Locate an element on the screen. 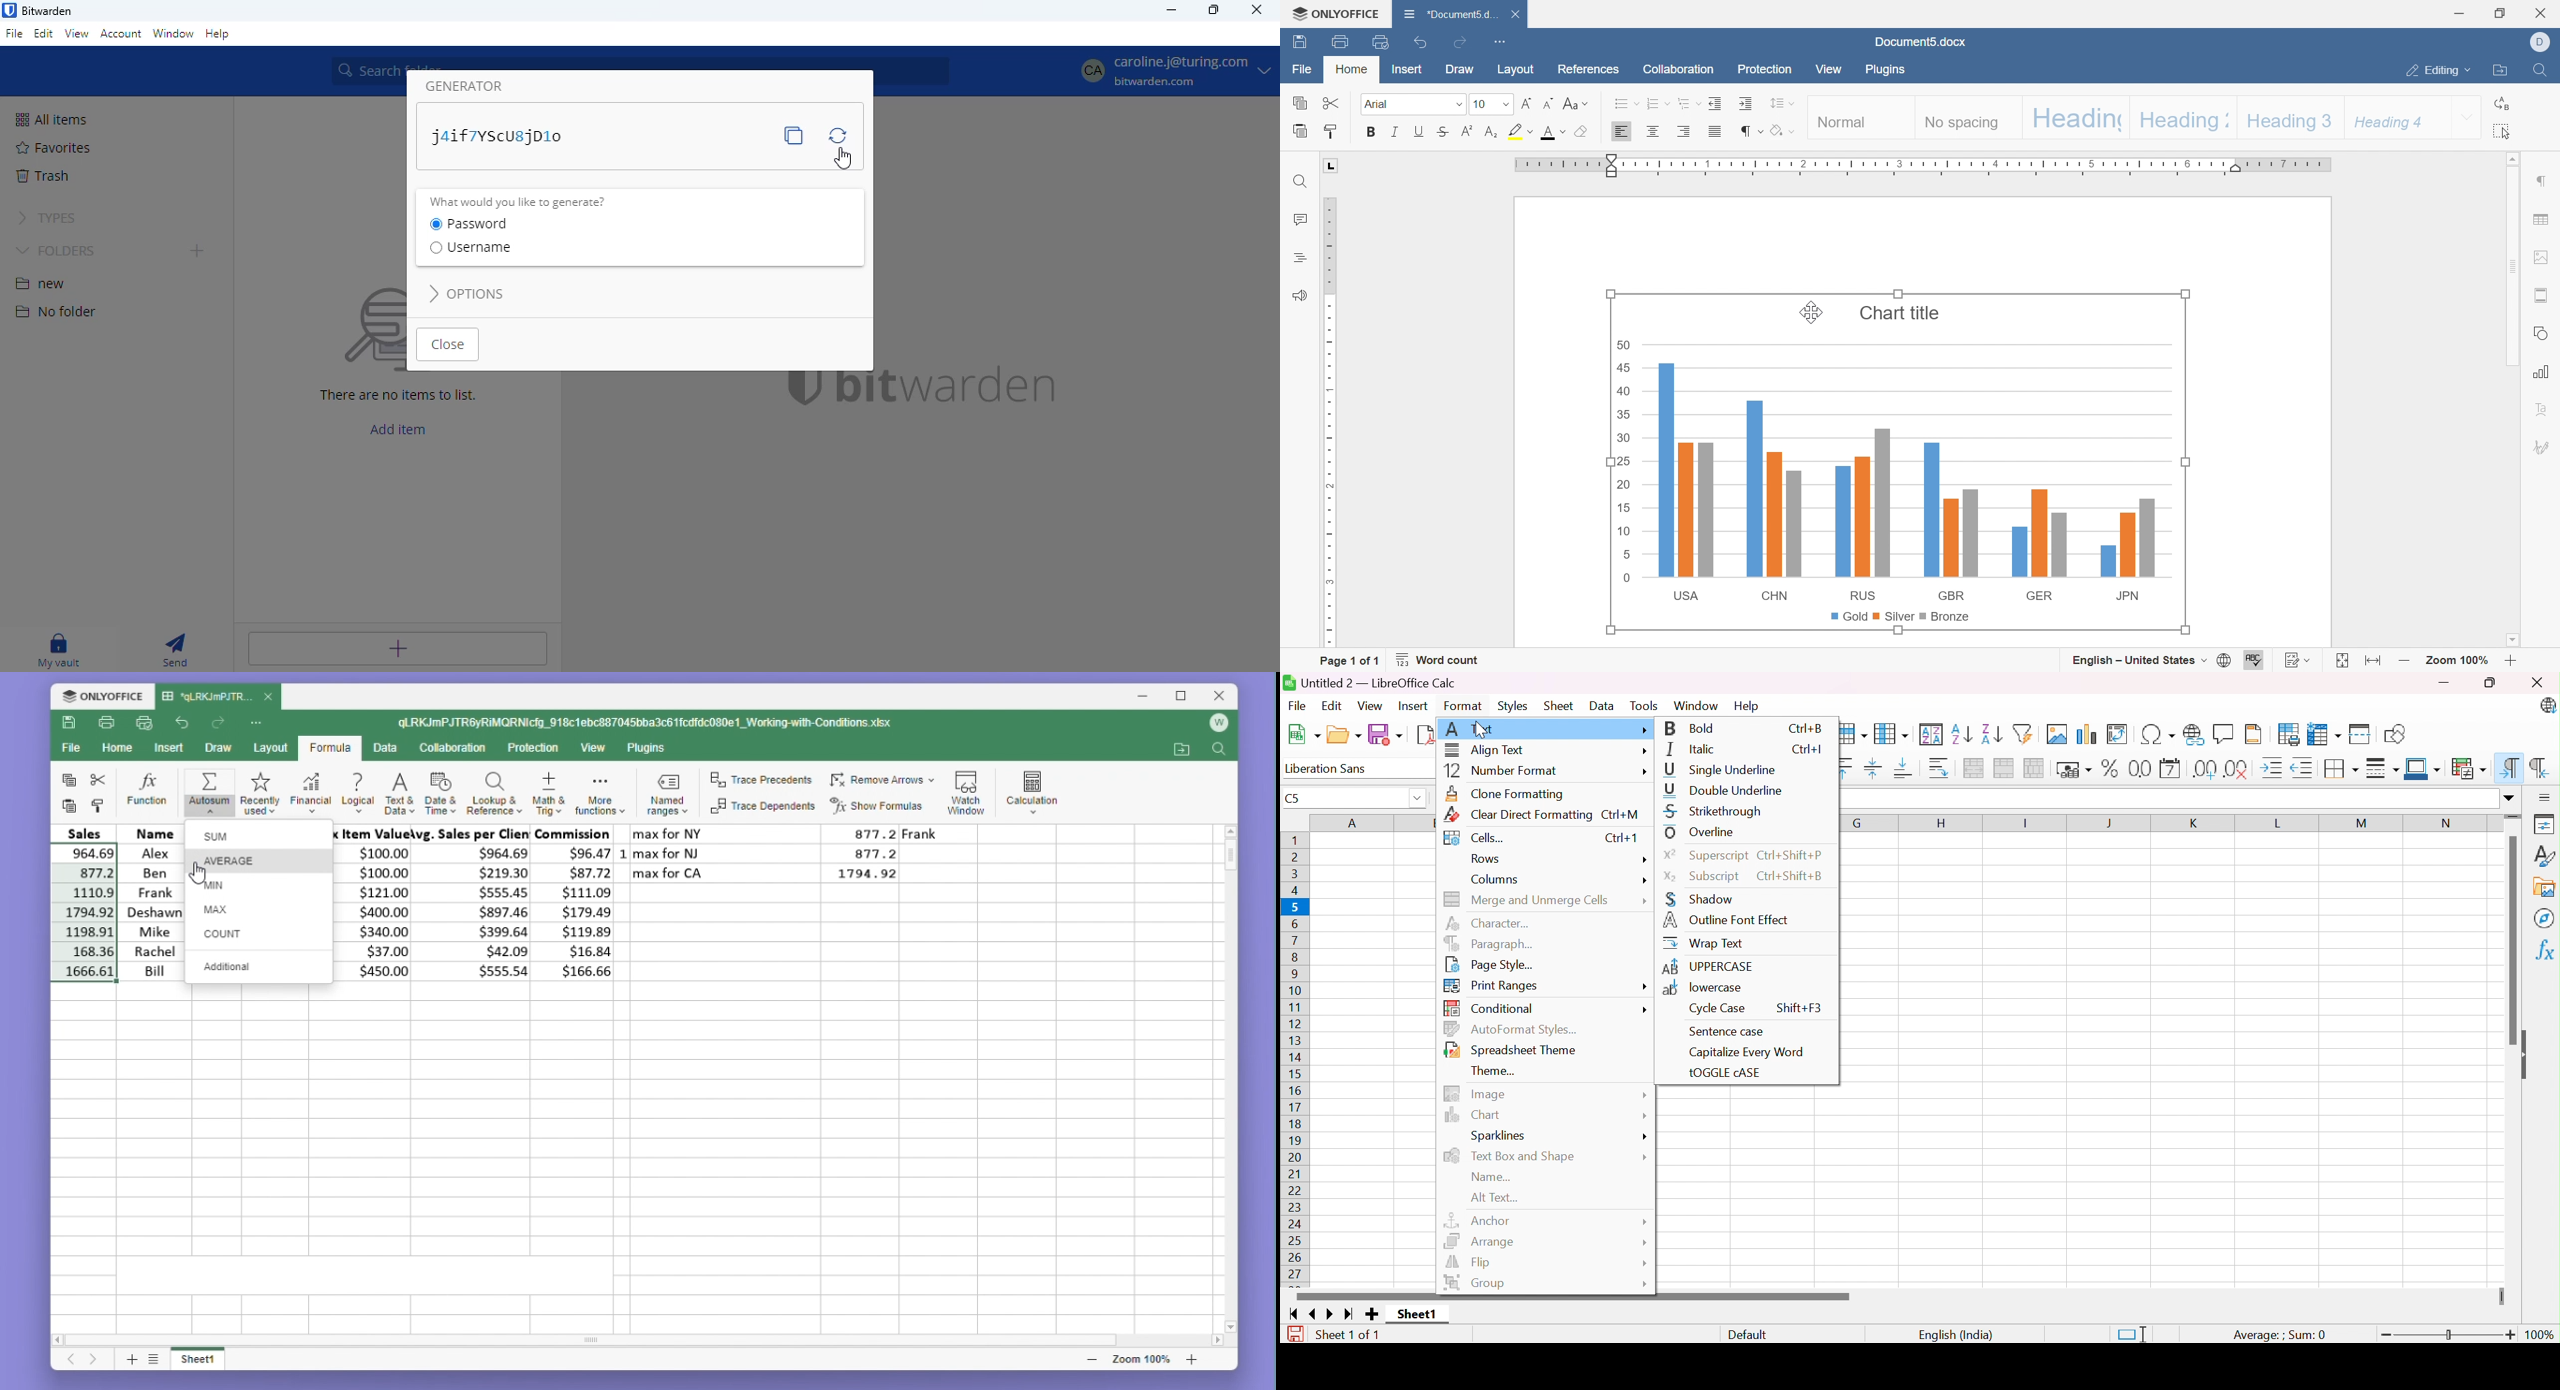 The image size is (2576, 1400). add item is located at coordinates (399, 429).